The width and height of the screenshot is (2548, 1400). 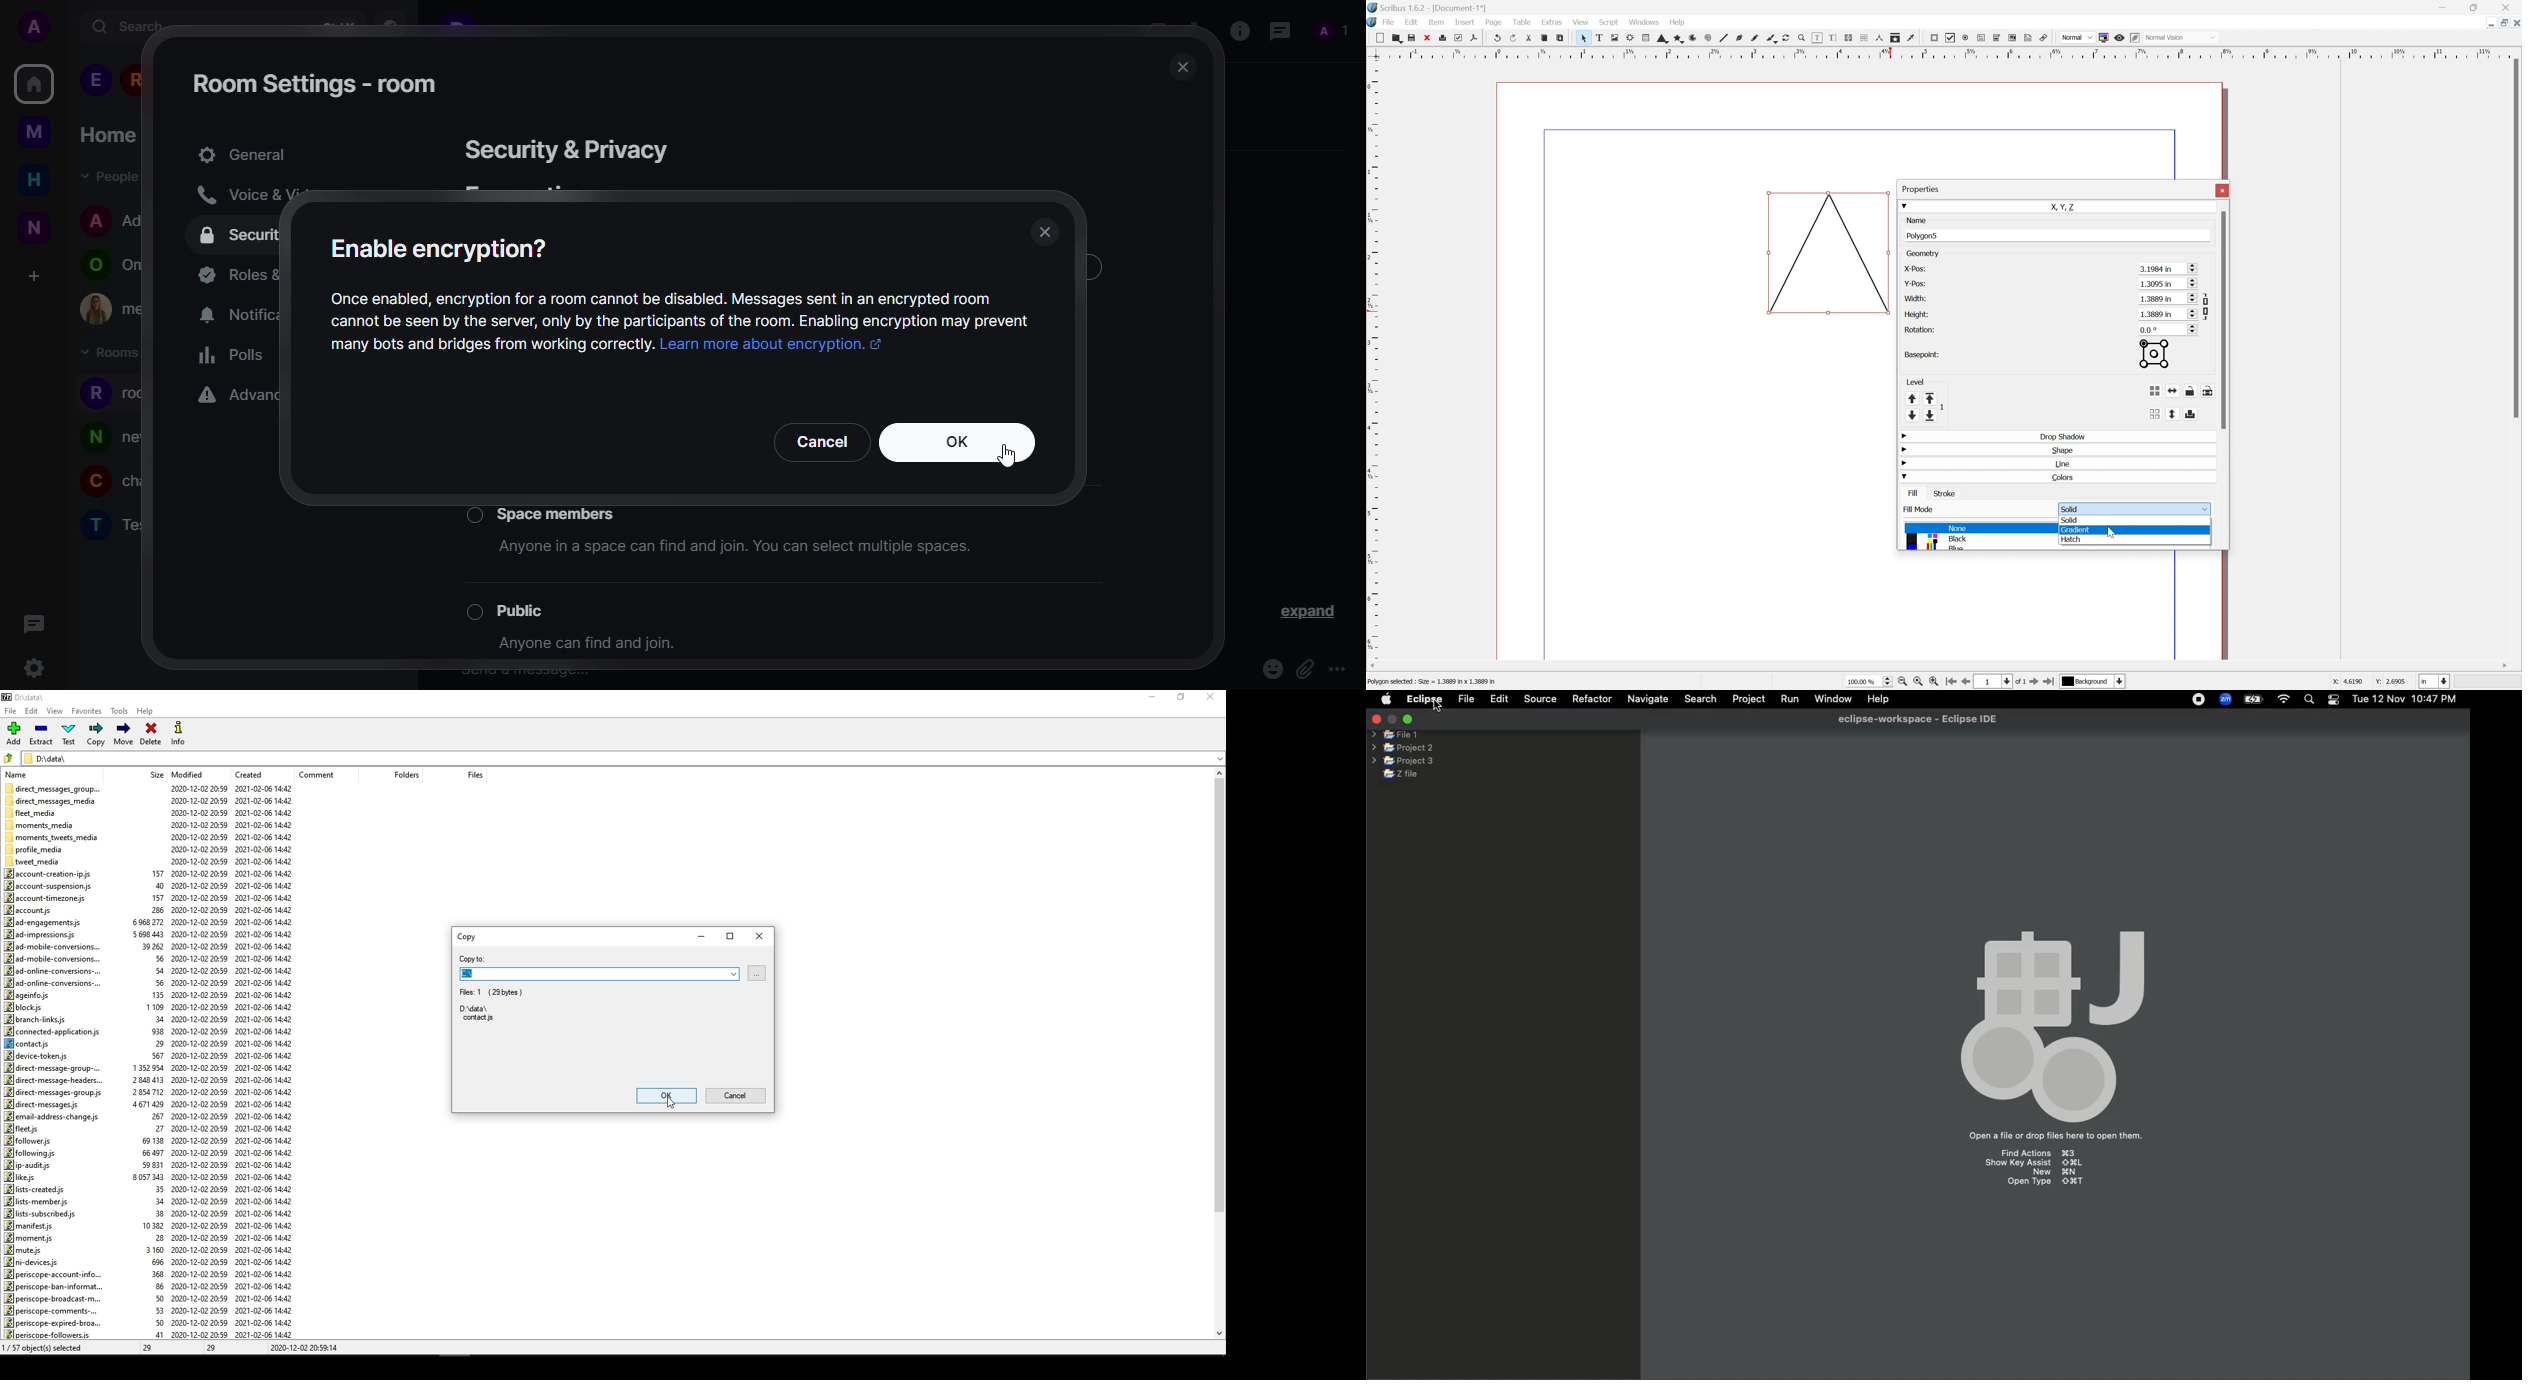 What do you see at coordinates (1552, 21) in the screenshot?
I see `Extras` at bounding box center [1552, 21].